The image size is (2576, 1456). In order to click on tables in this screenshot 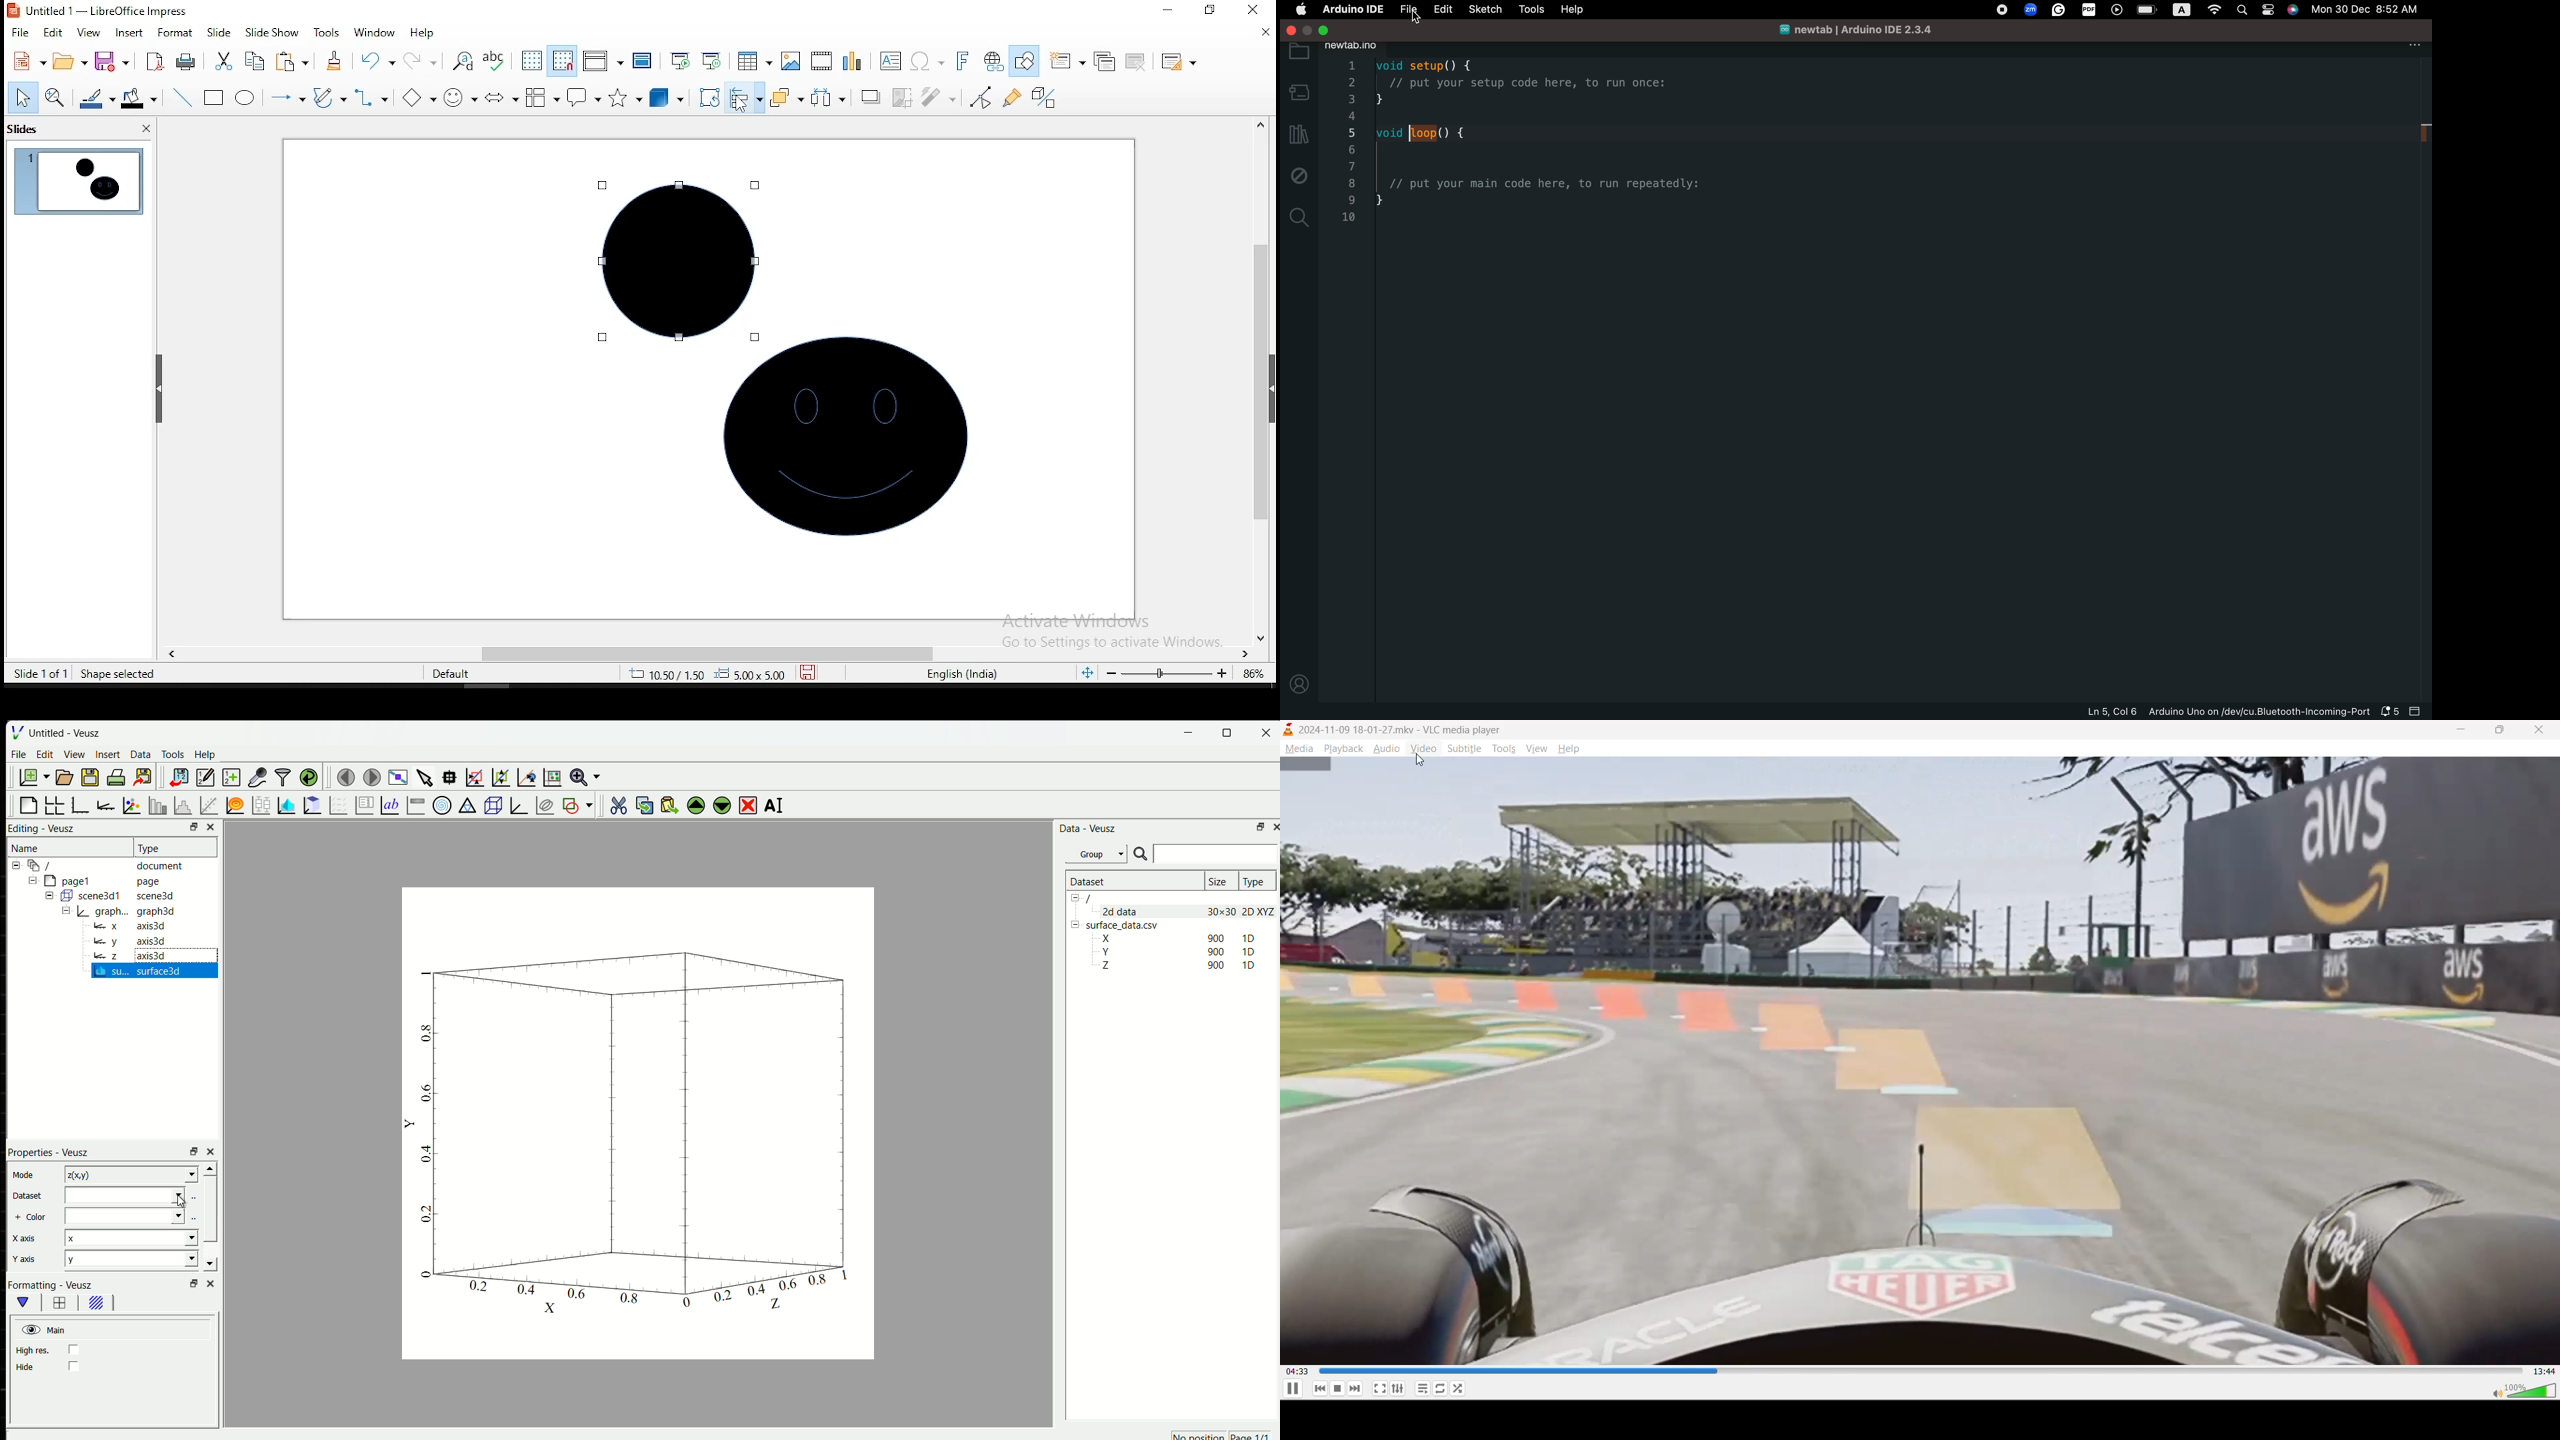, I will do `click(754, 64)`.